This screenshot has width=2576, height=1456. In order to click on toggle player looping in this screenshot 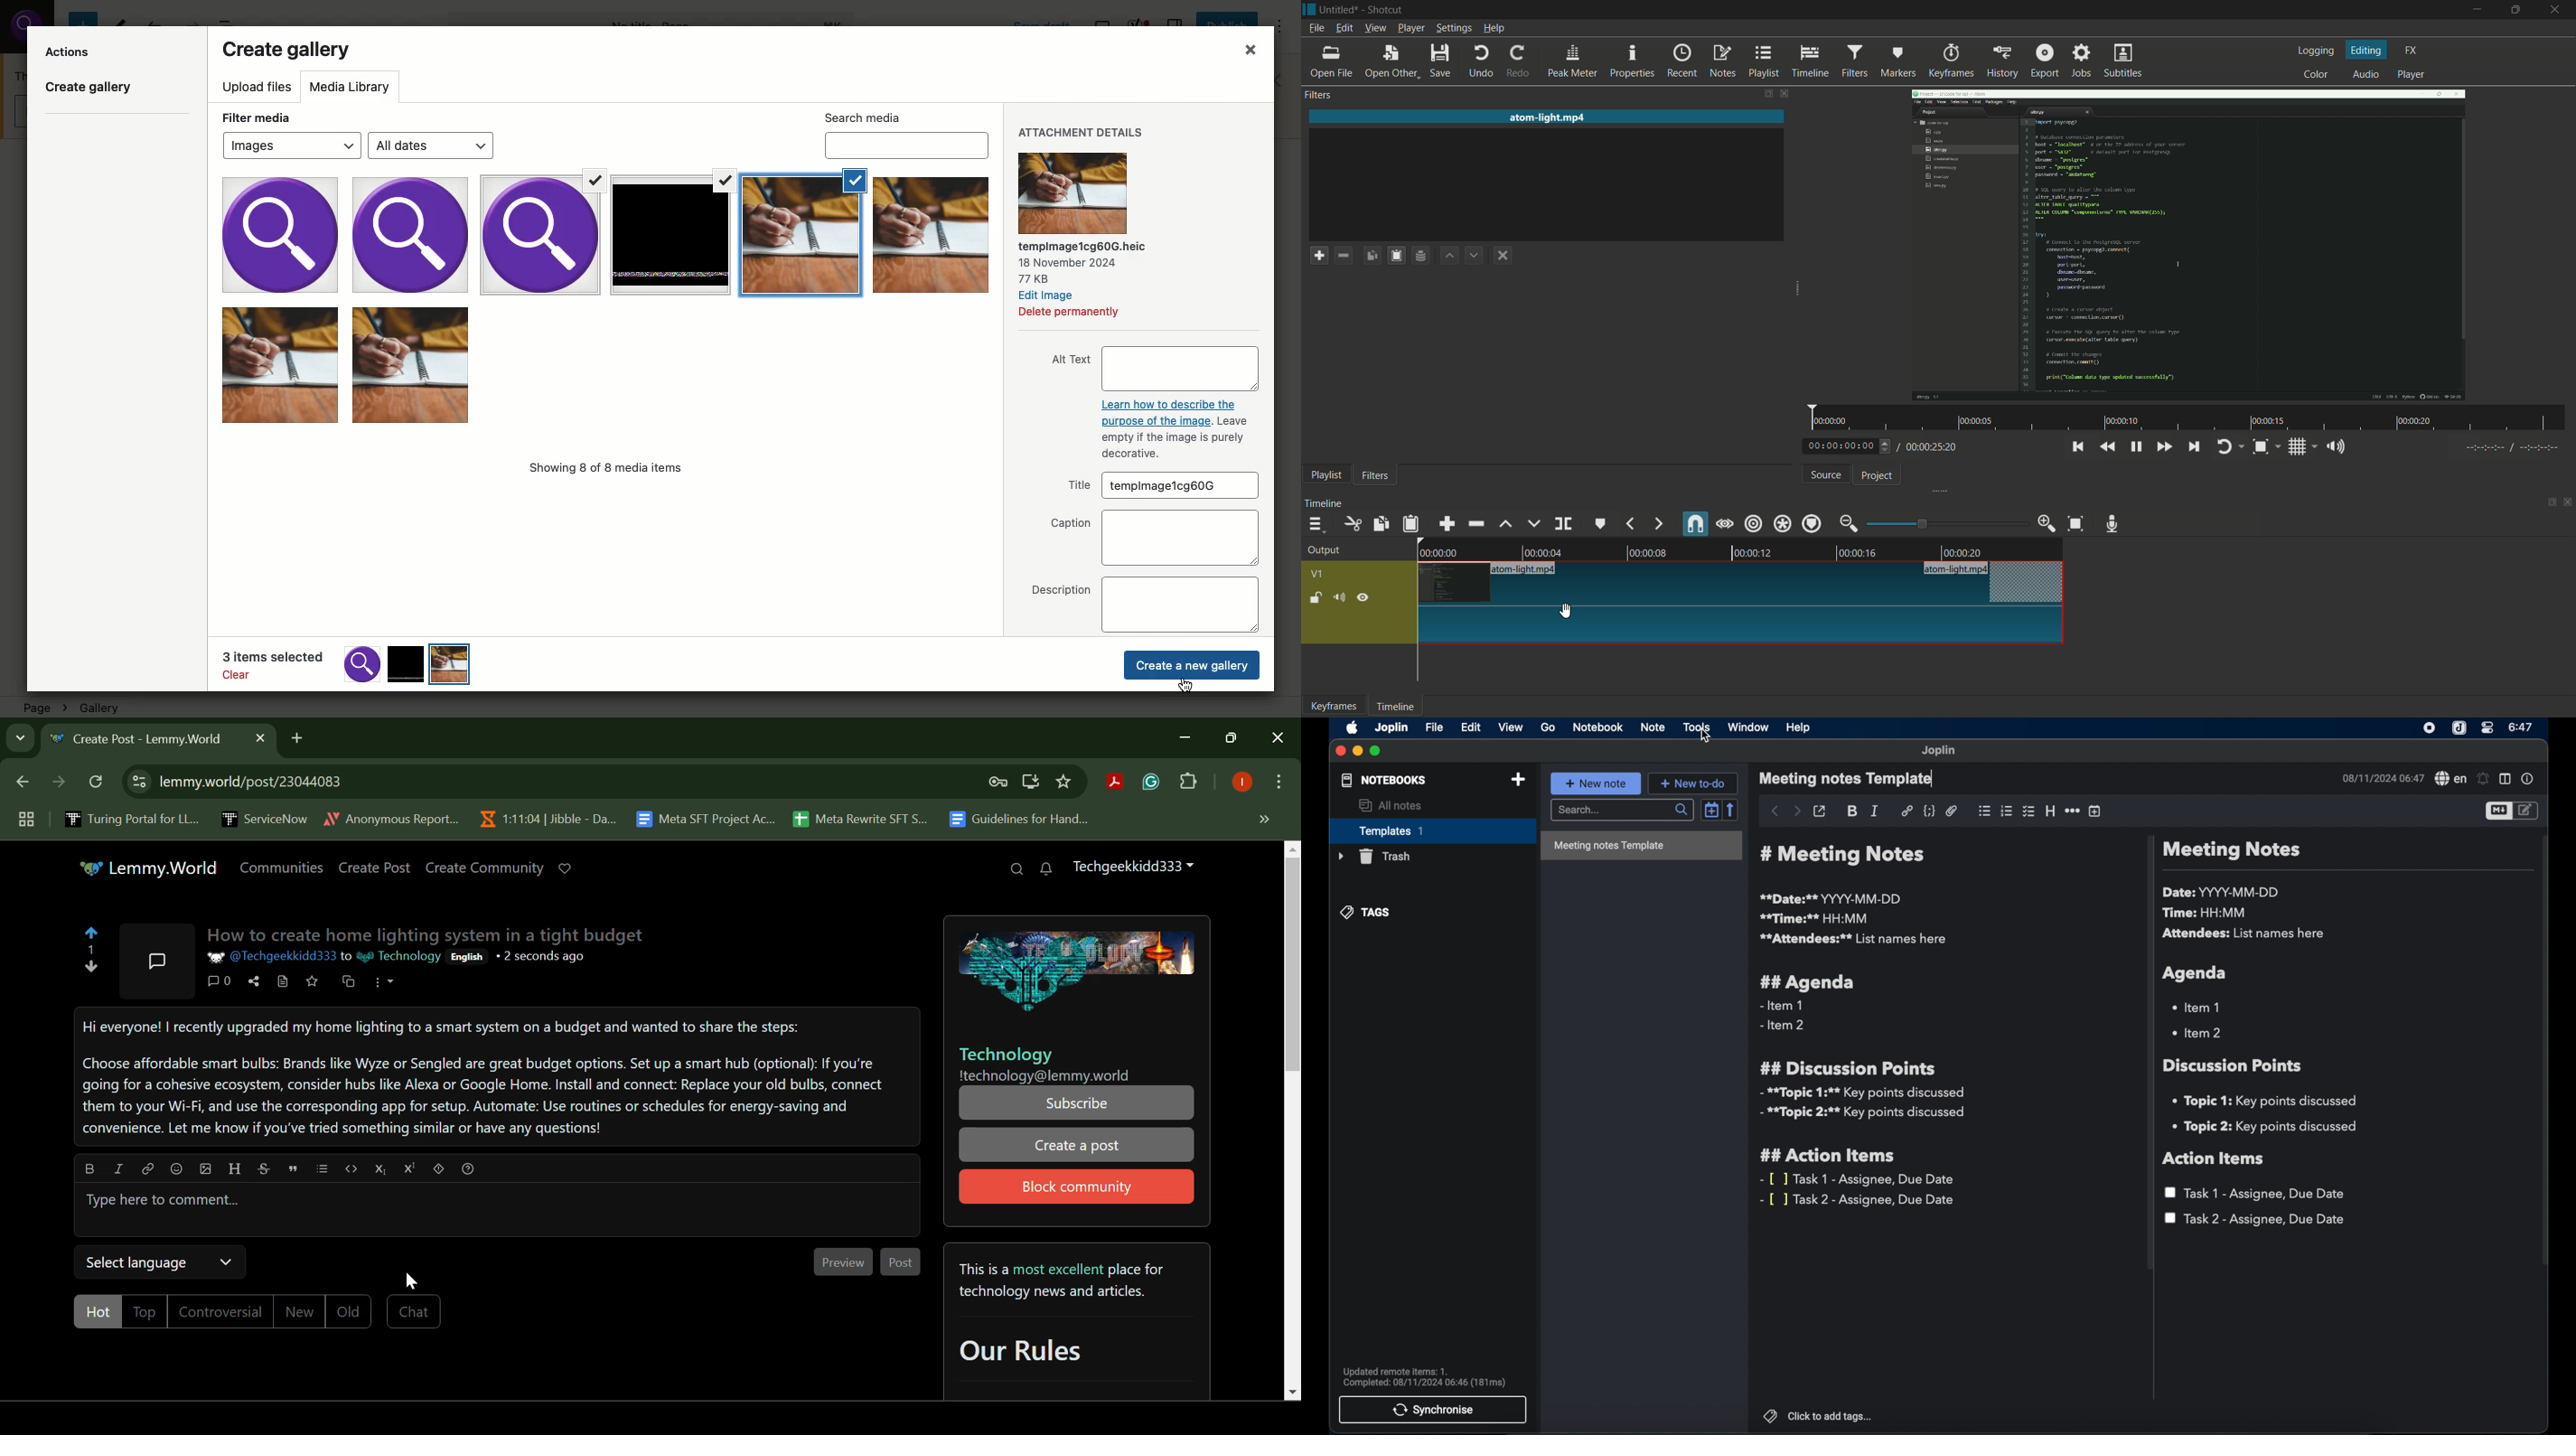, I will do `click(2224, 447)`.